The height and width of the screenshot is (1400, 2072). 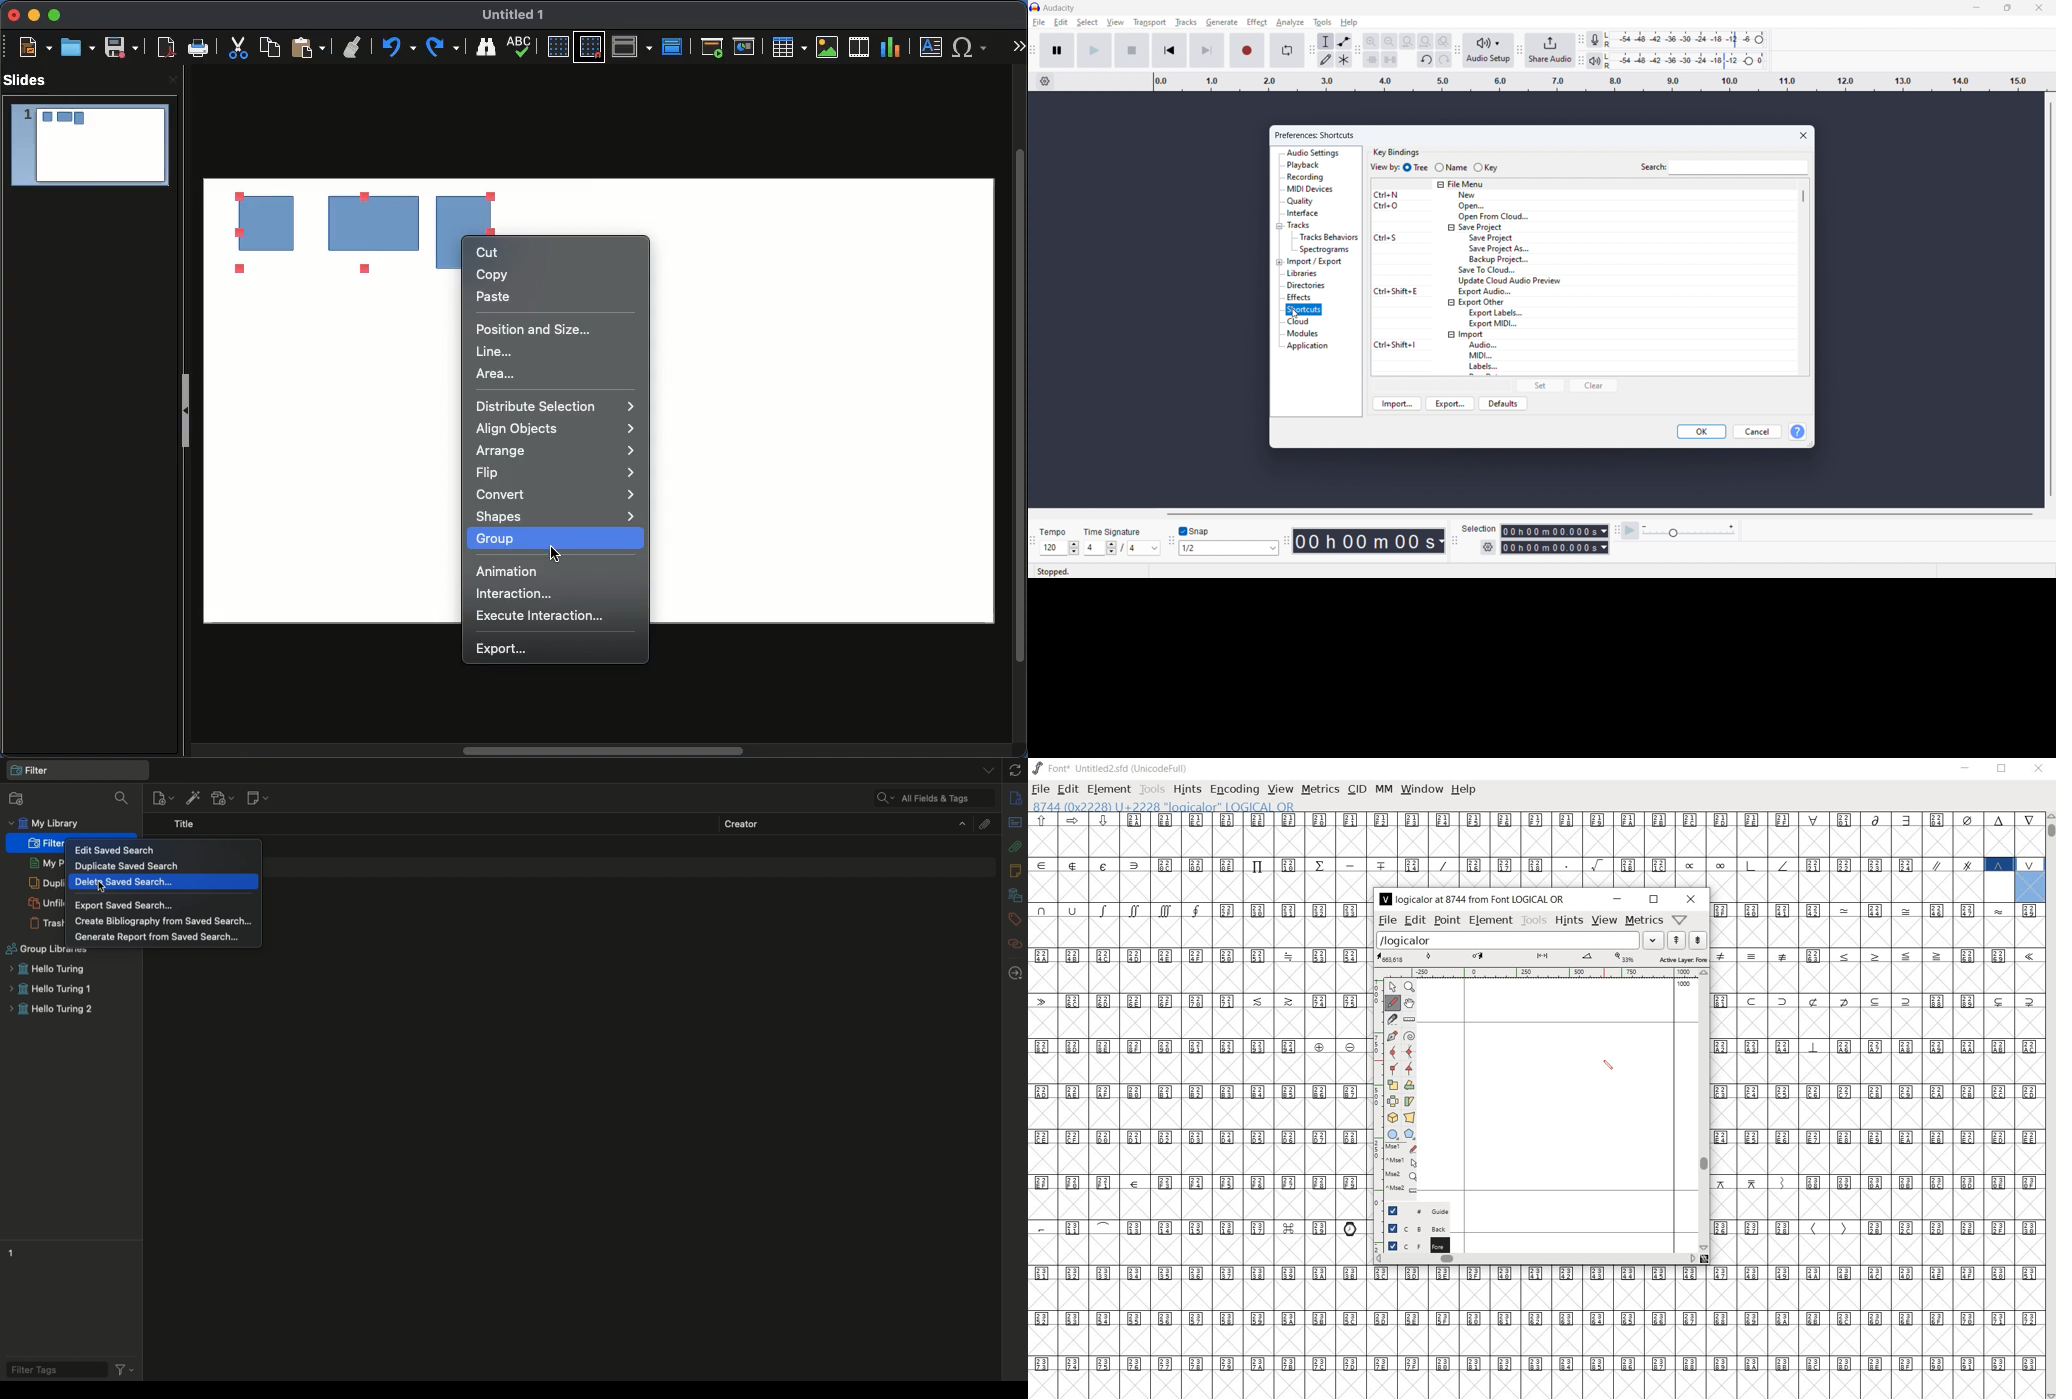 I want to click on , so click(x=45, y=902).